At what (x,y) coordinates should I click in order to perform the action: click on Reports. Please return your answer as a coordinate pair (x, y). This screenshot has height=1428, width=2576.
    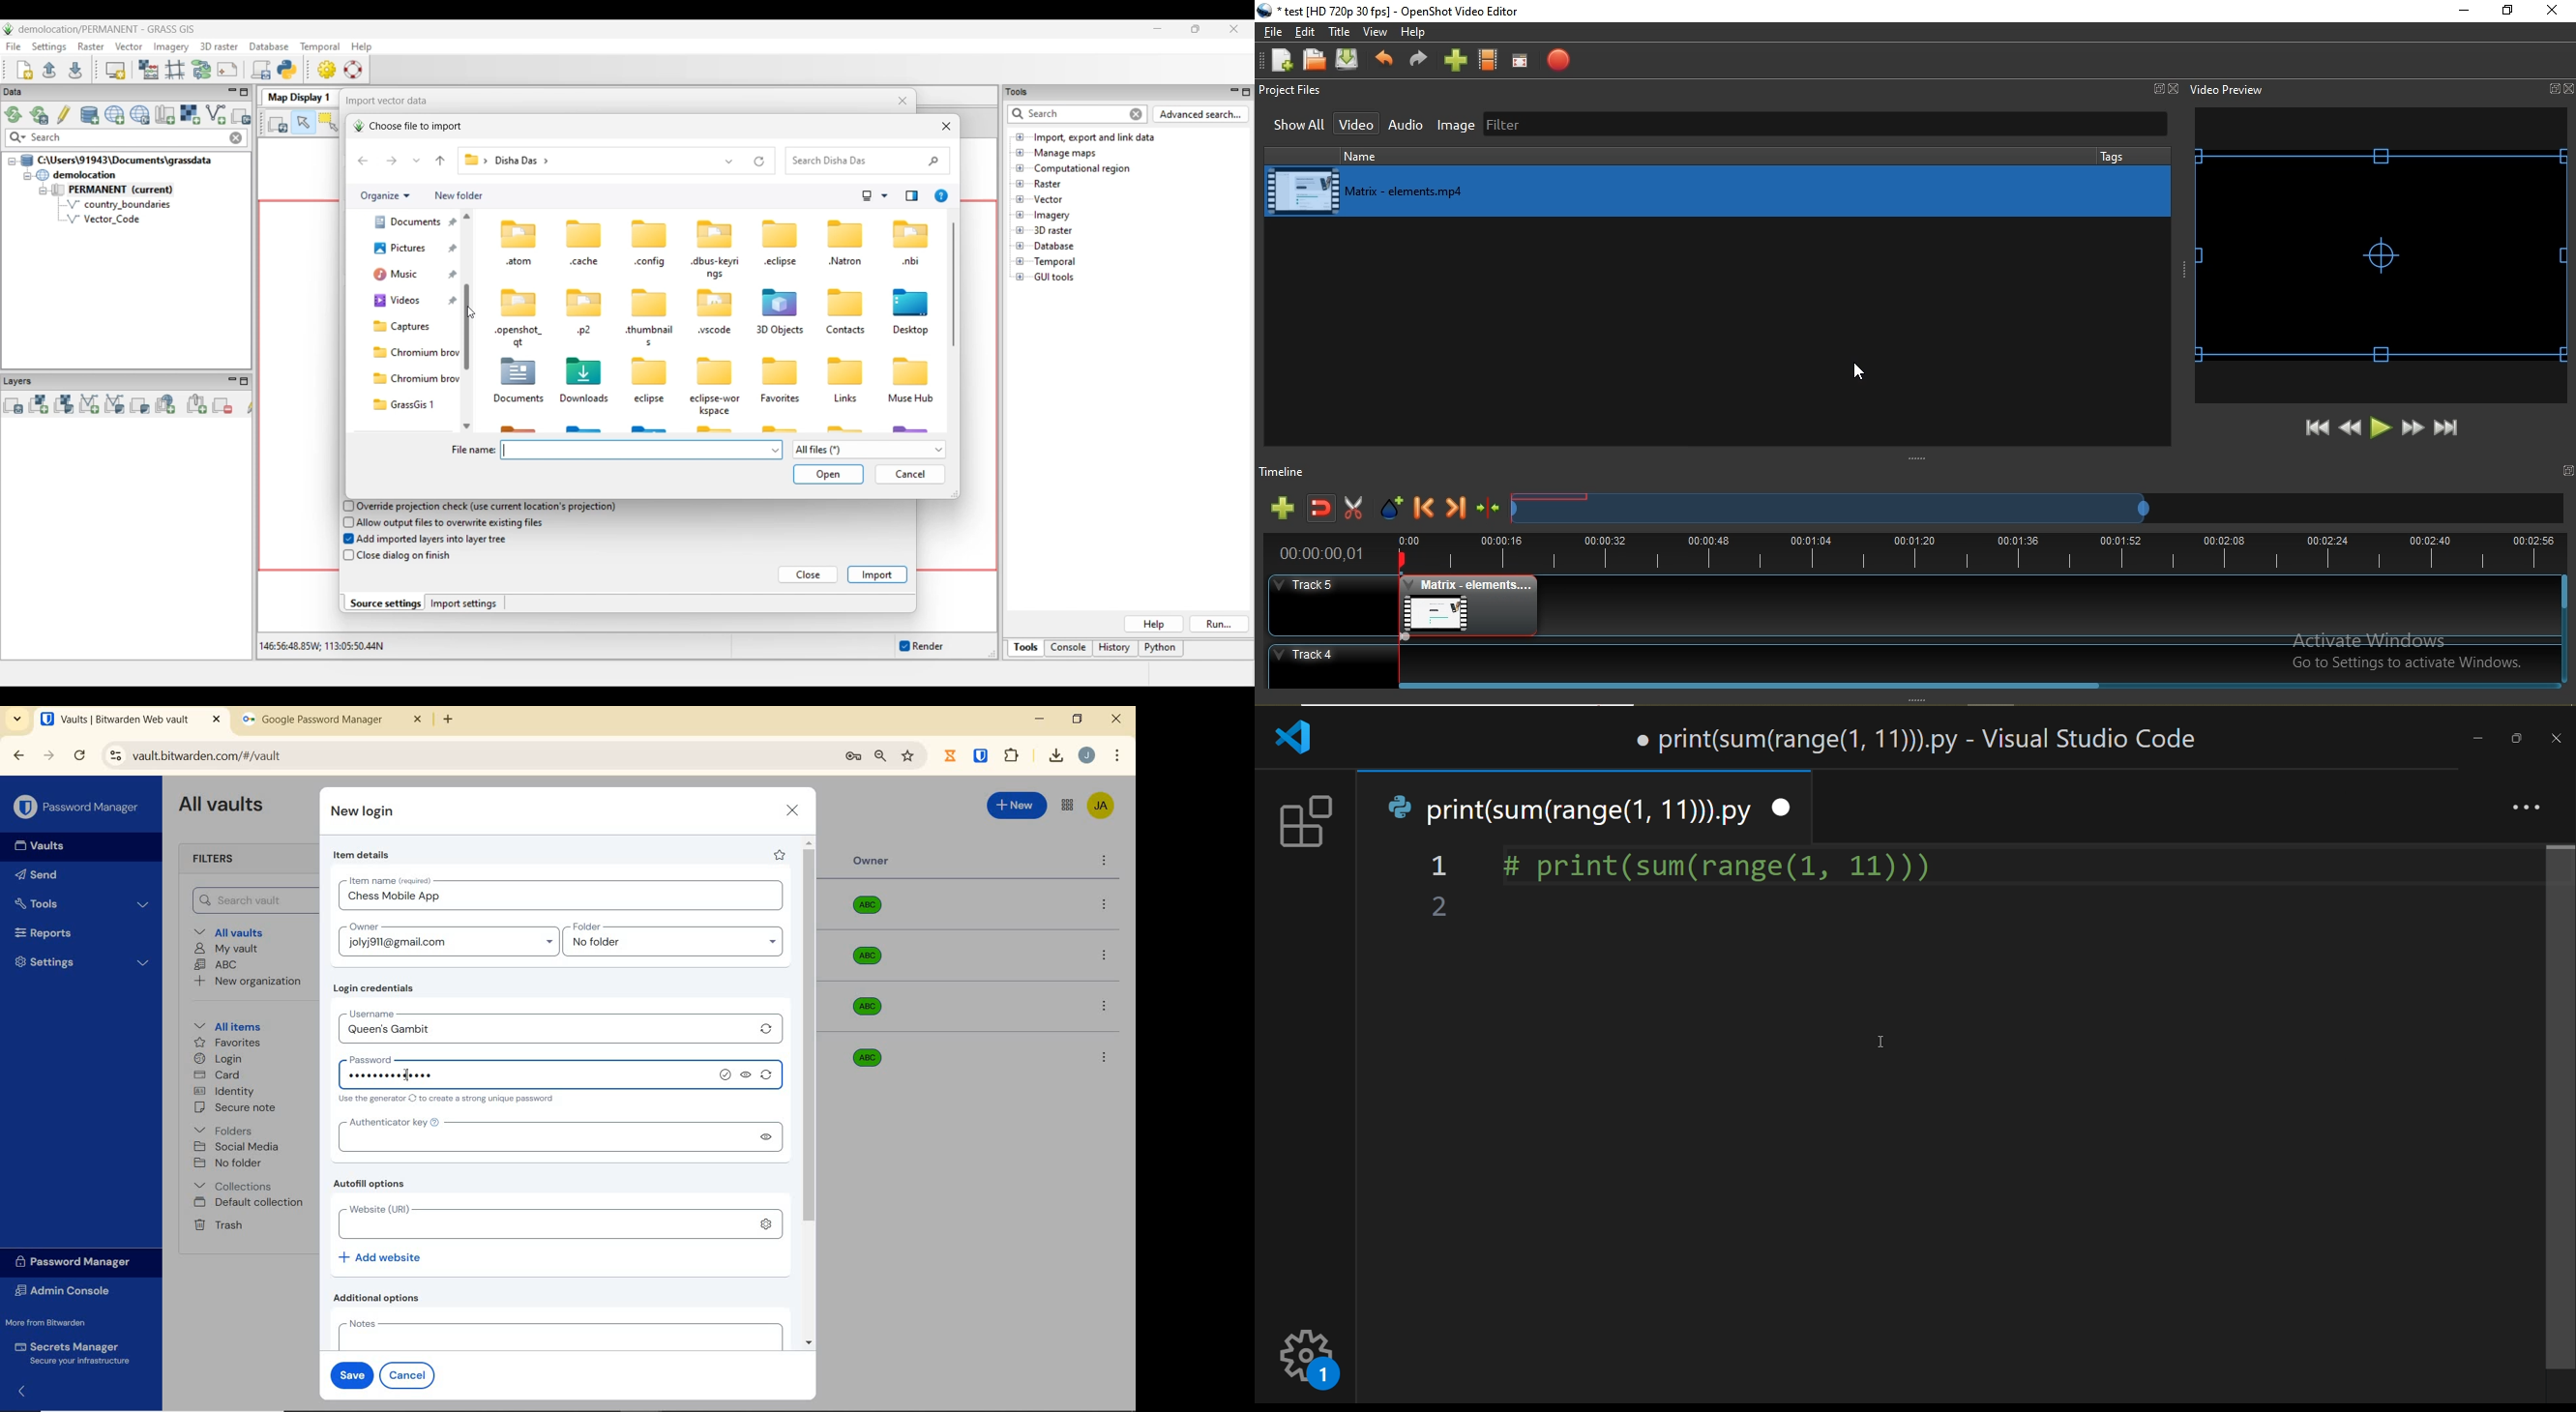
    Looking at the image, I should click on (59, 930).